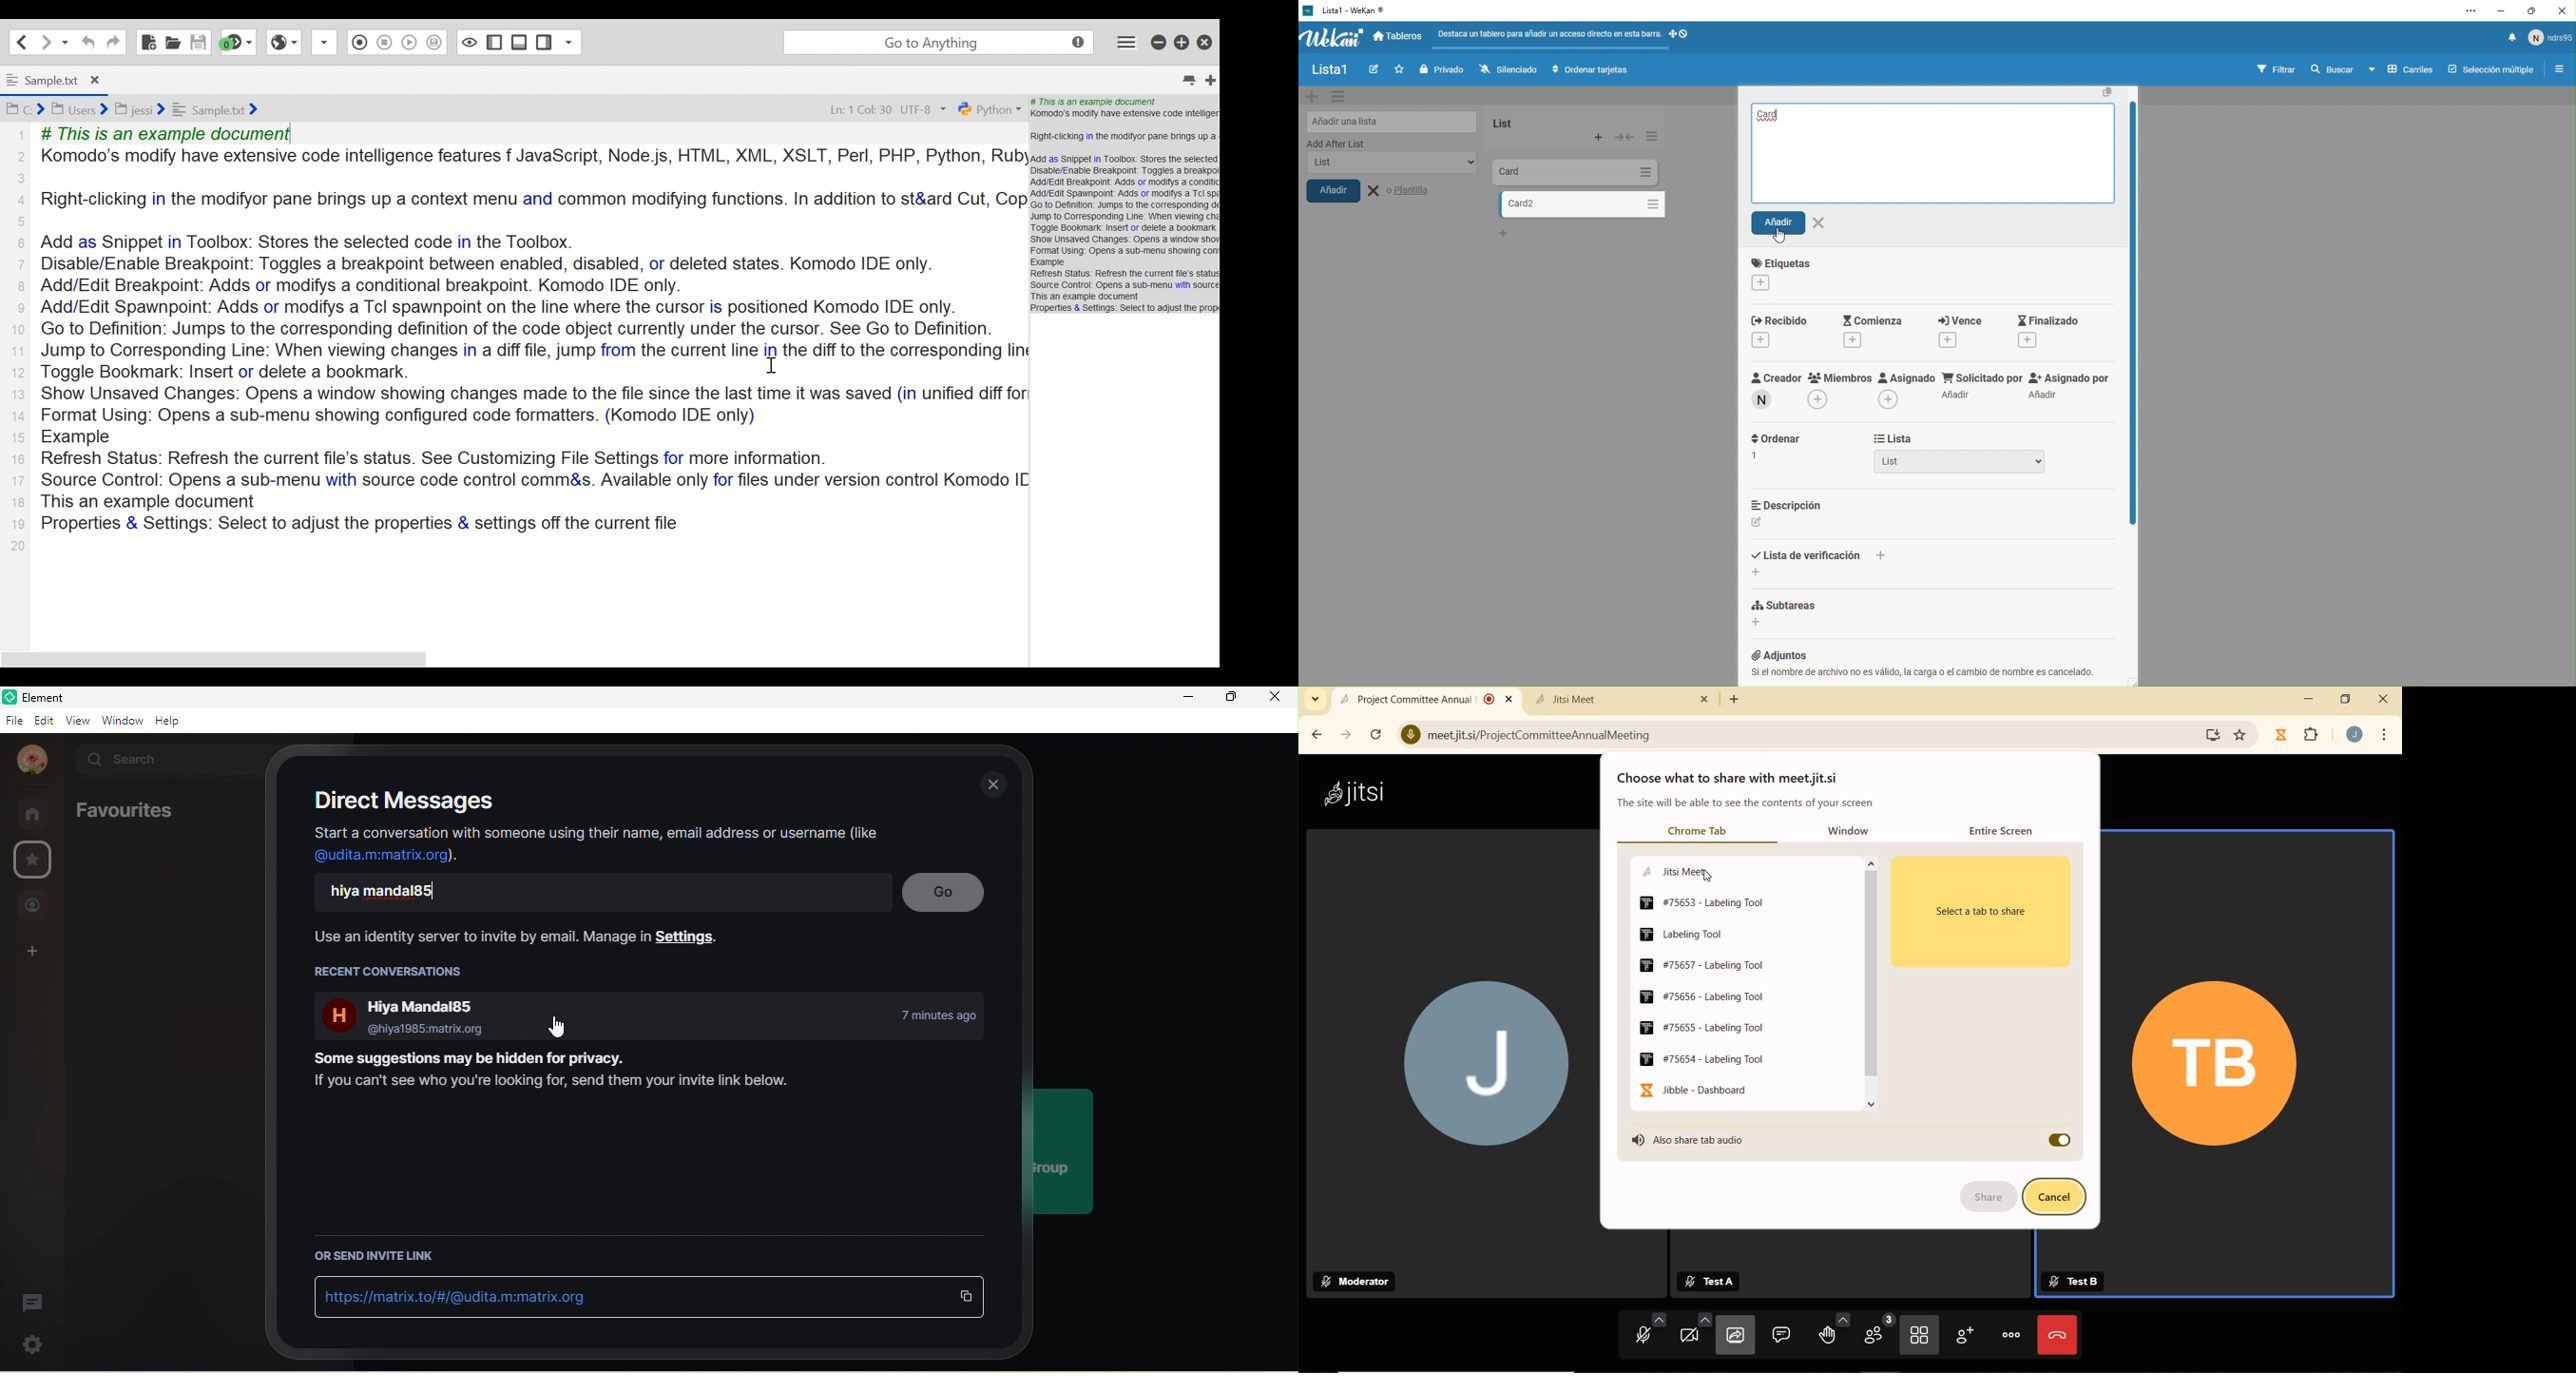 The width and height of the screenshot is (2576, 1400). What do you see at coordinates (1838, 382) in the screenshot?
I see `Miembros` at bounding box center [1838, 382].